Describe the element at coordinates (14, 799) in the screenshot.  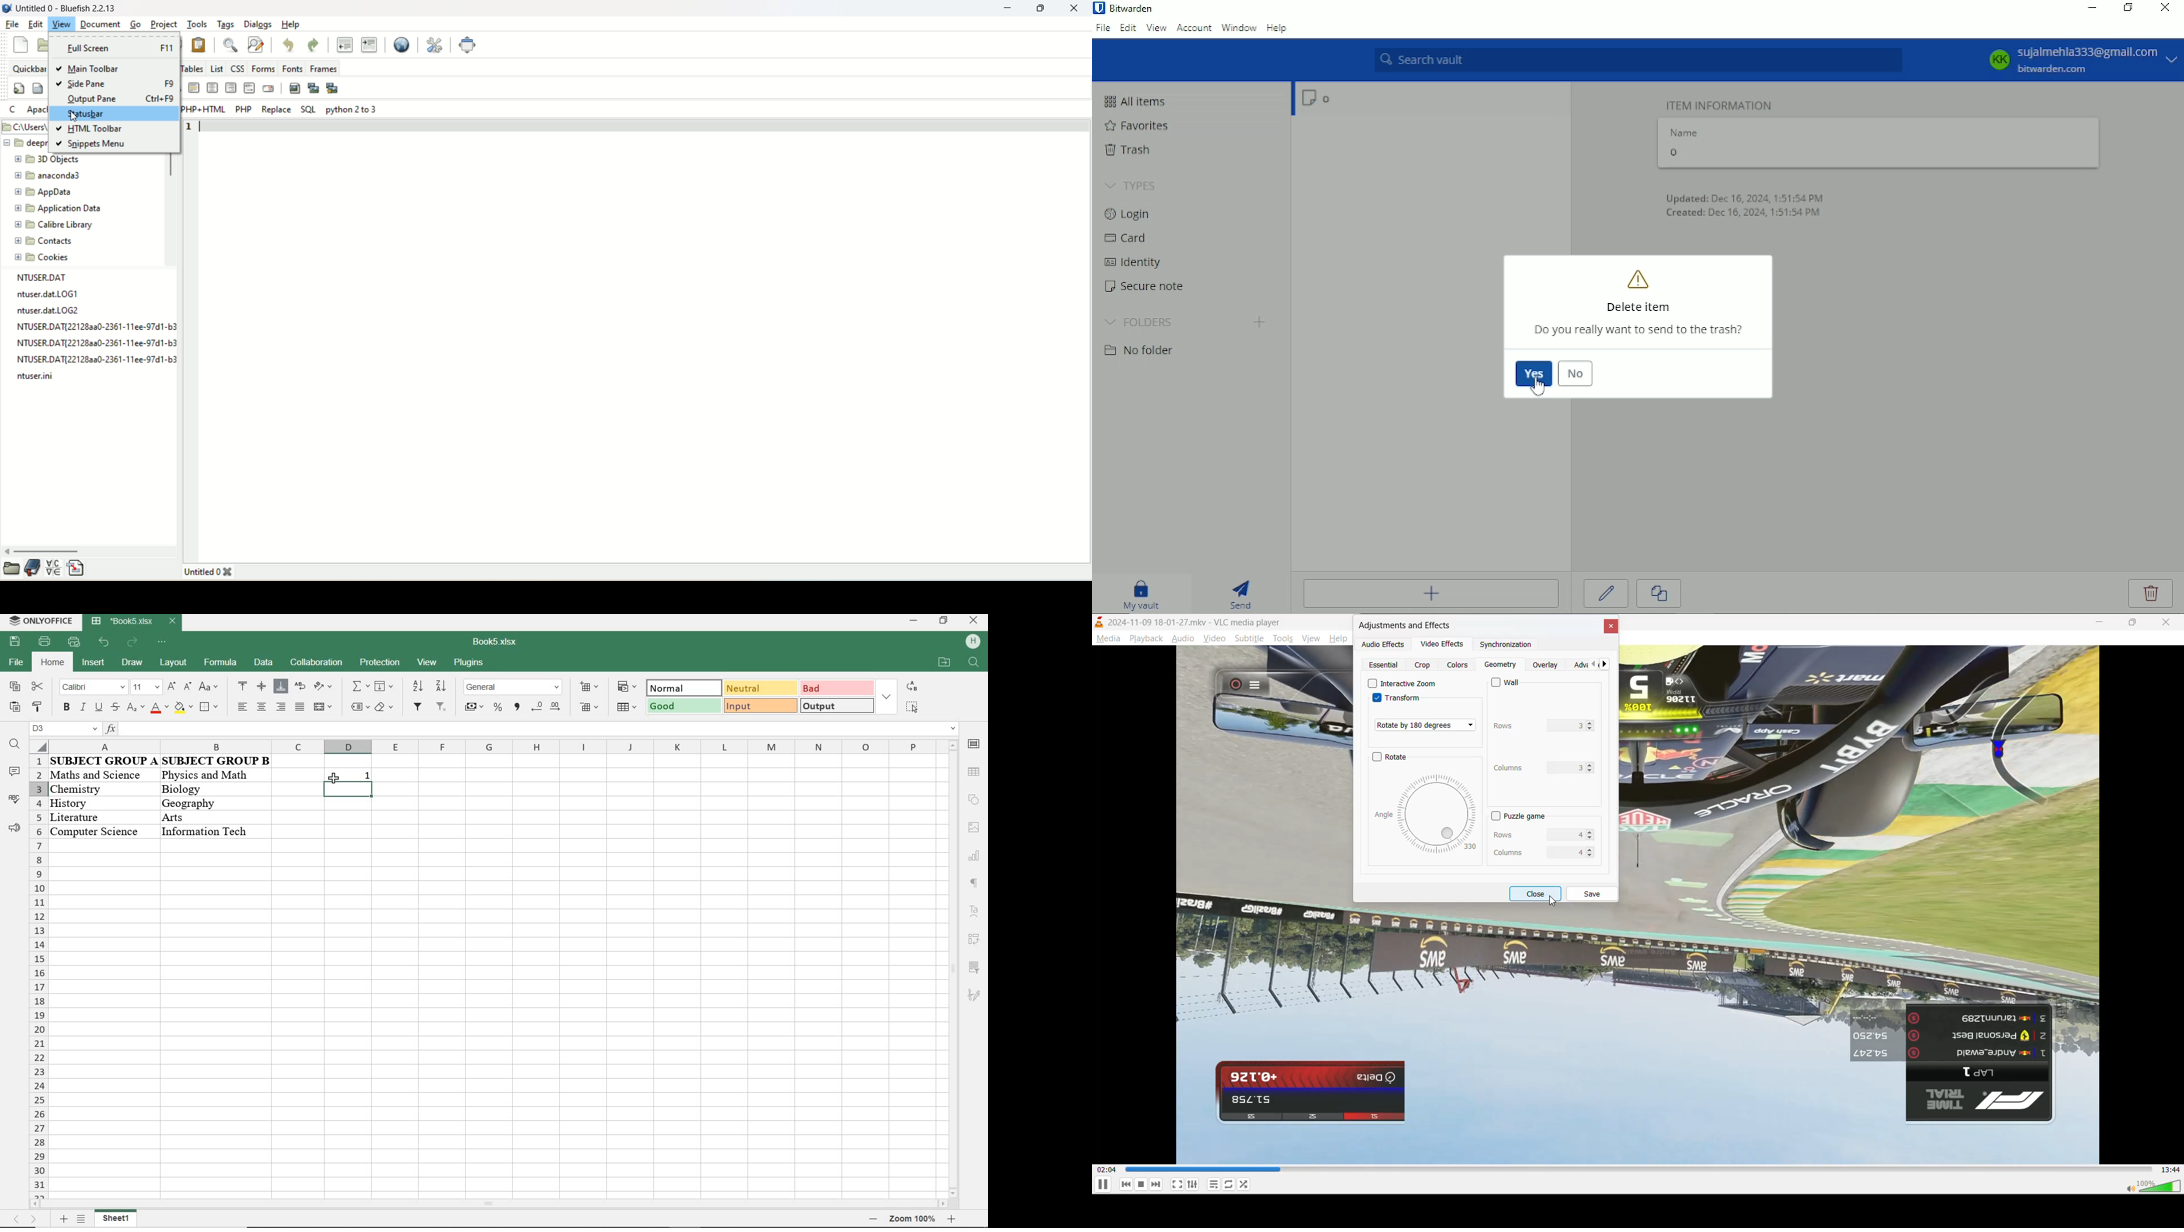
I see `spell checking` at that location.